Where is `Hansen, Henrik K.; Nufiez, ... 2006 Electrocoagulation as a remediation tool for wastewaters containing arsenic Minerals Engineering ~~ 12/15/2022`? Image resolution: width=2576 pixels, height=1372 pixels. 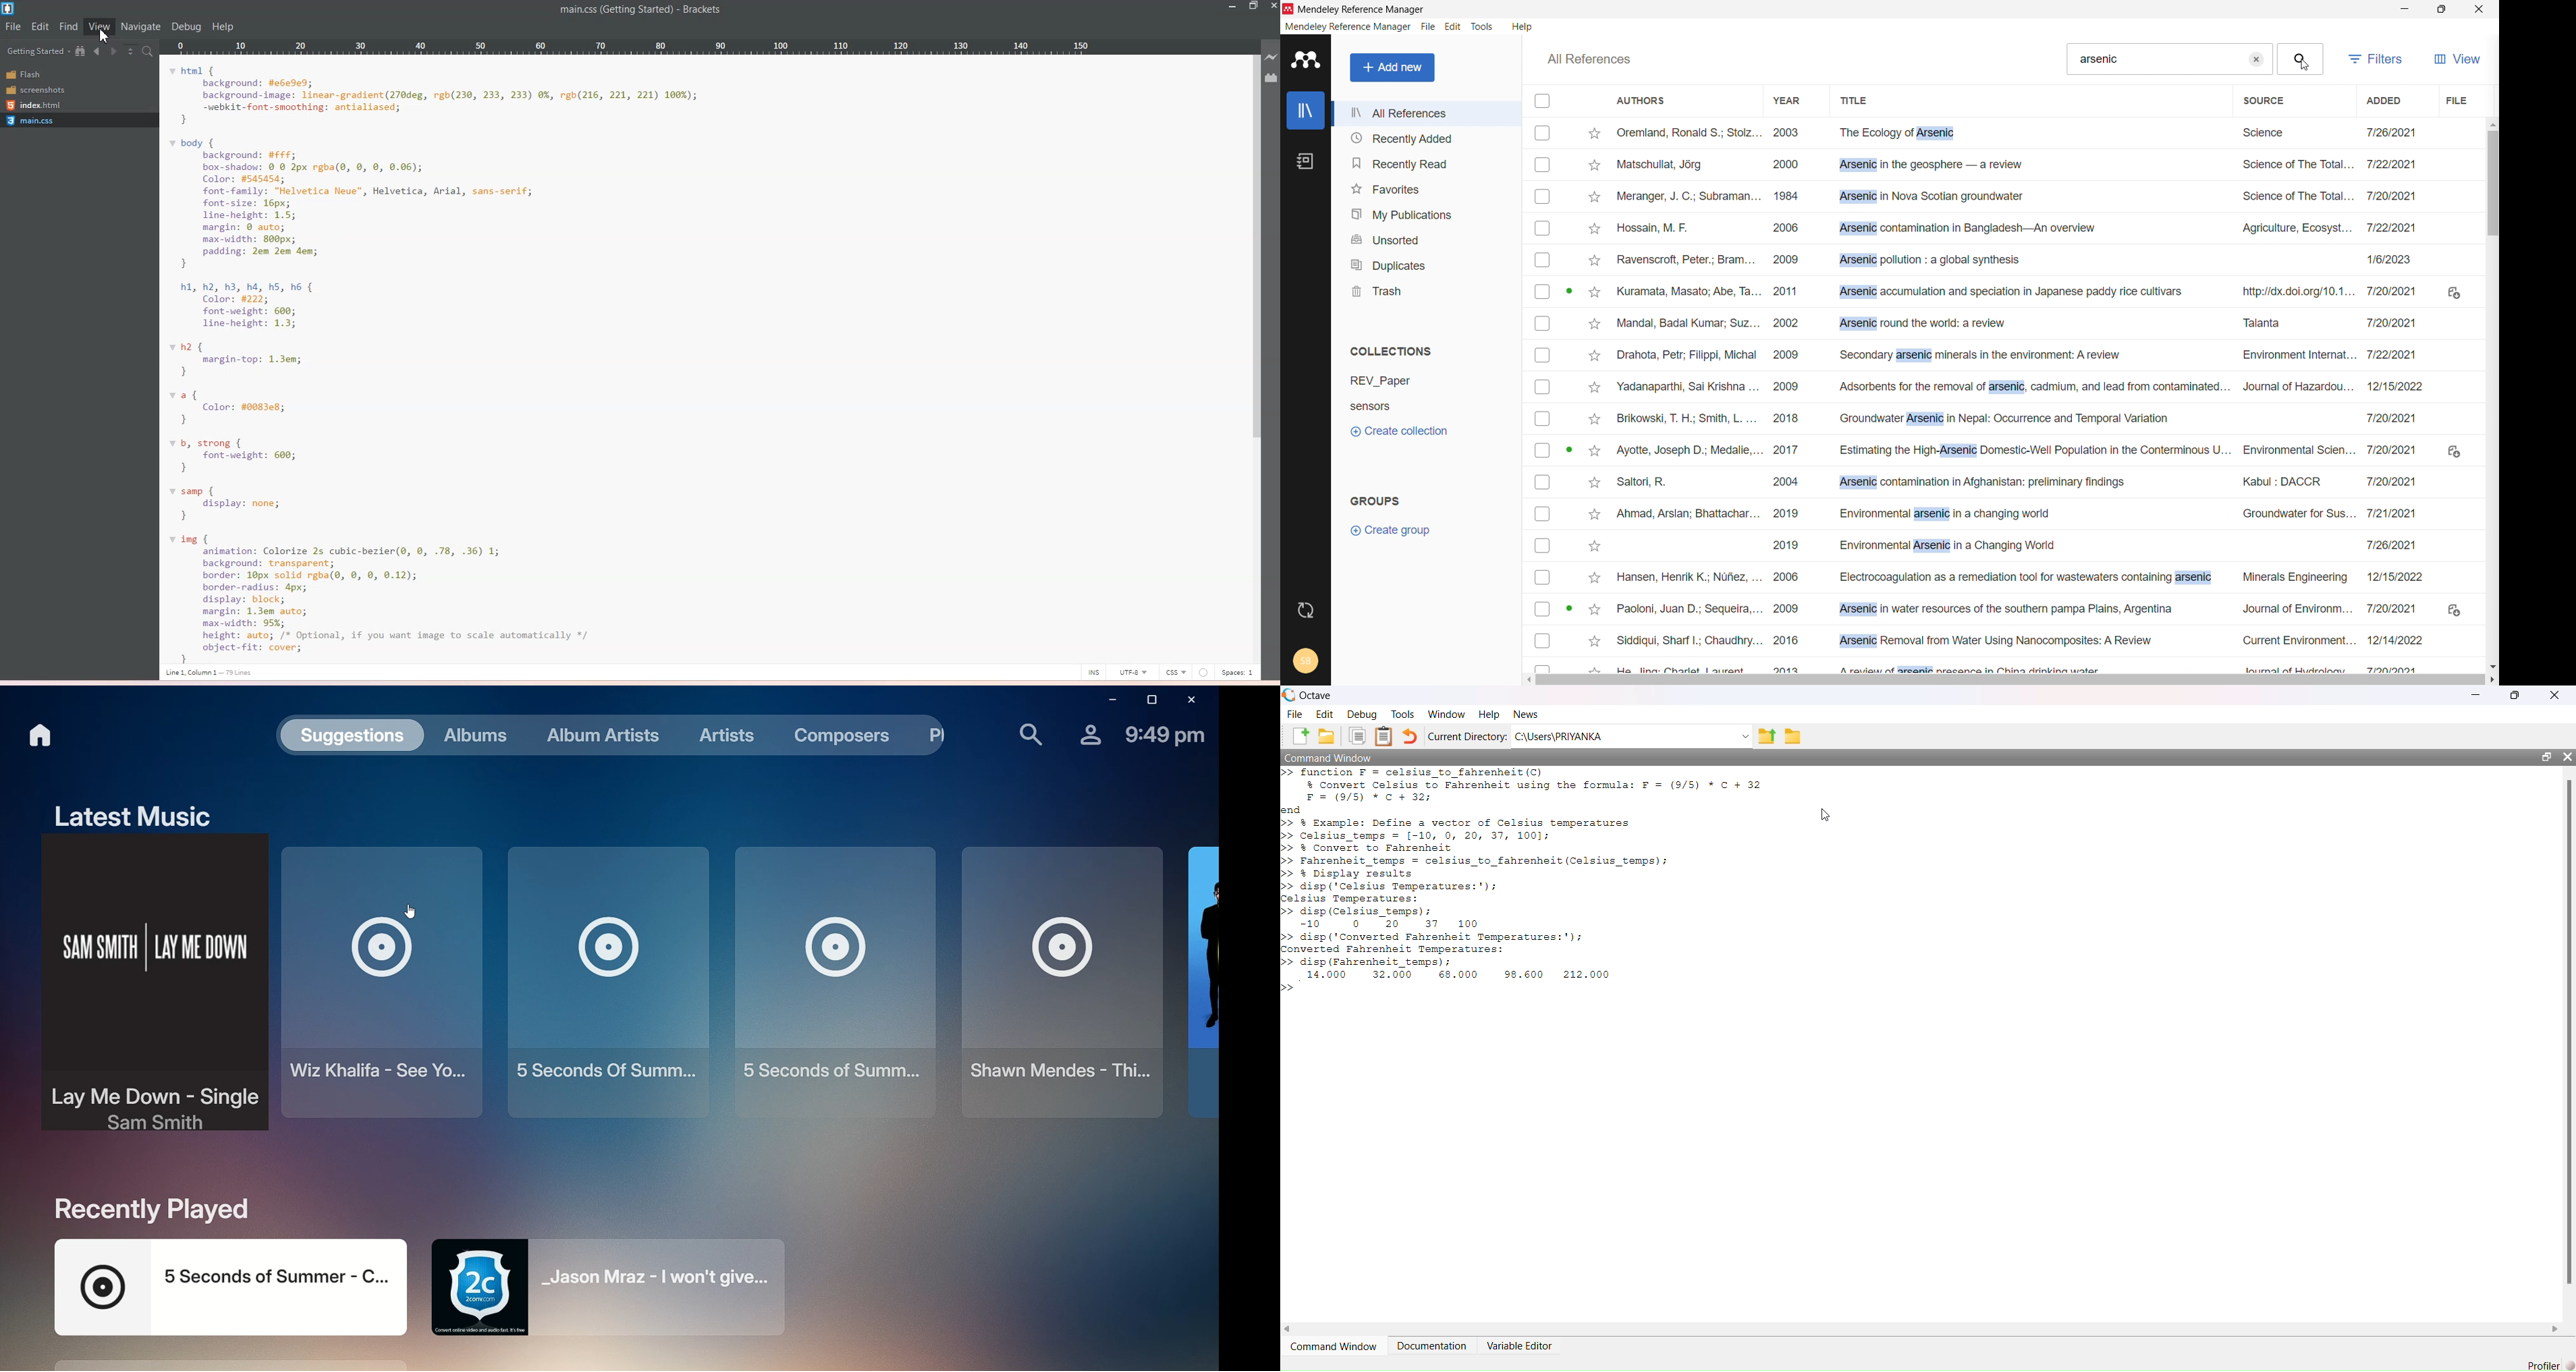 Hansen, Henrik K.; Nufiez, ... 2006 Electrocoagulation as a remediation tool for wastewaters containing arsenic Minerals Engineering ~~ 12/15/2022 is located at coordinates (2021, 576).